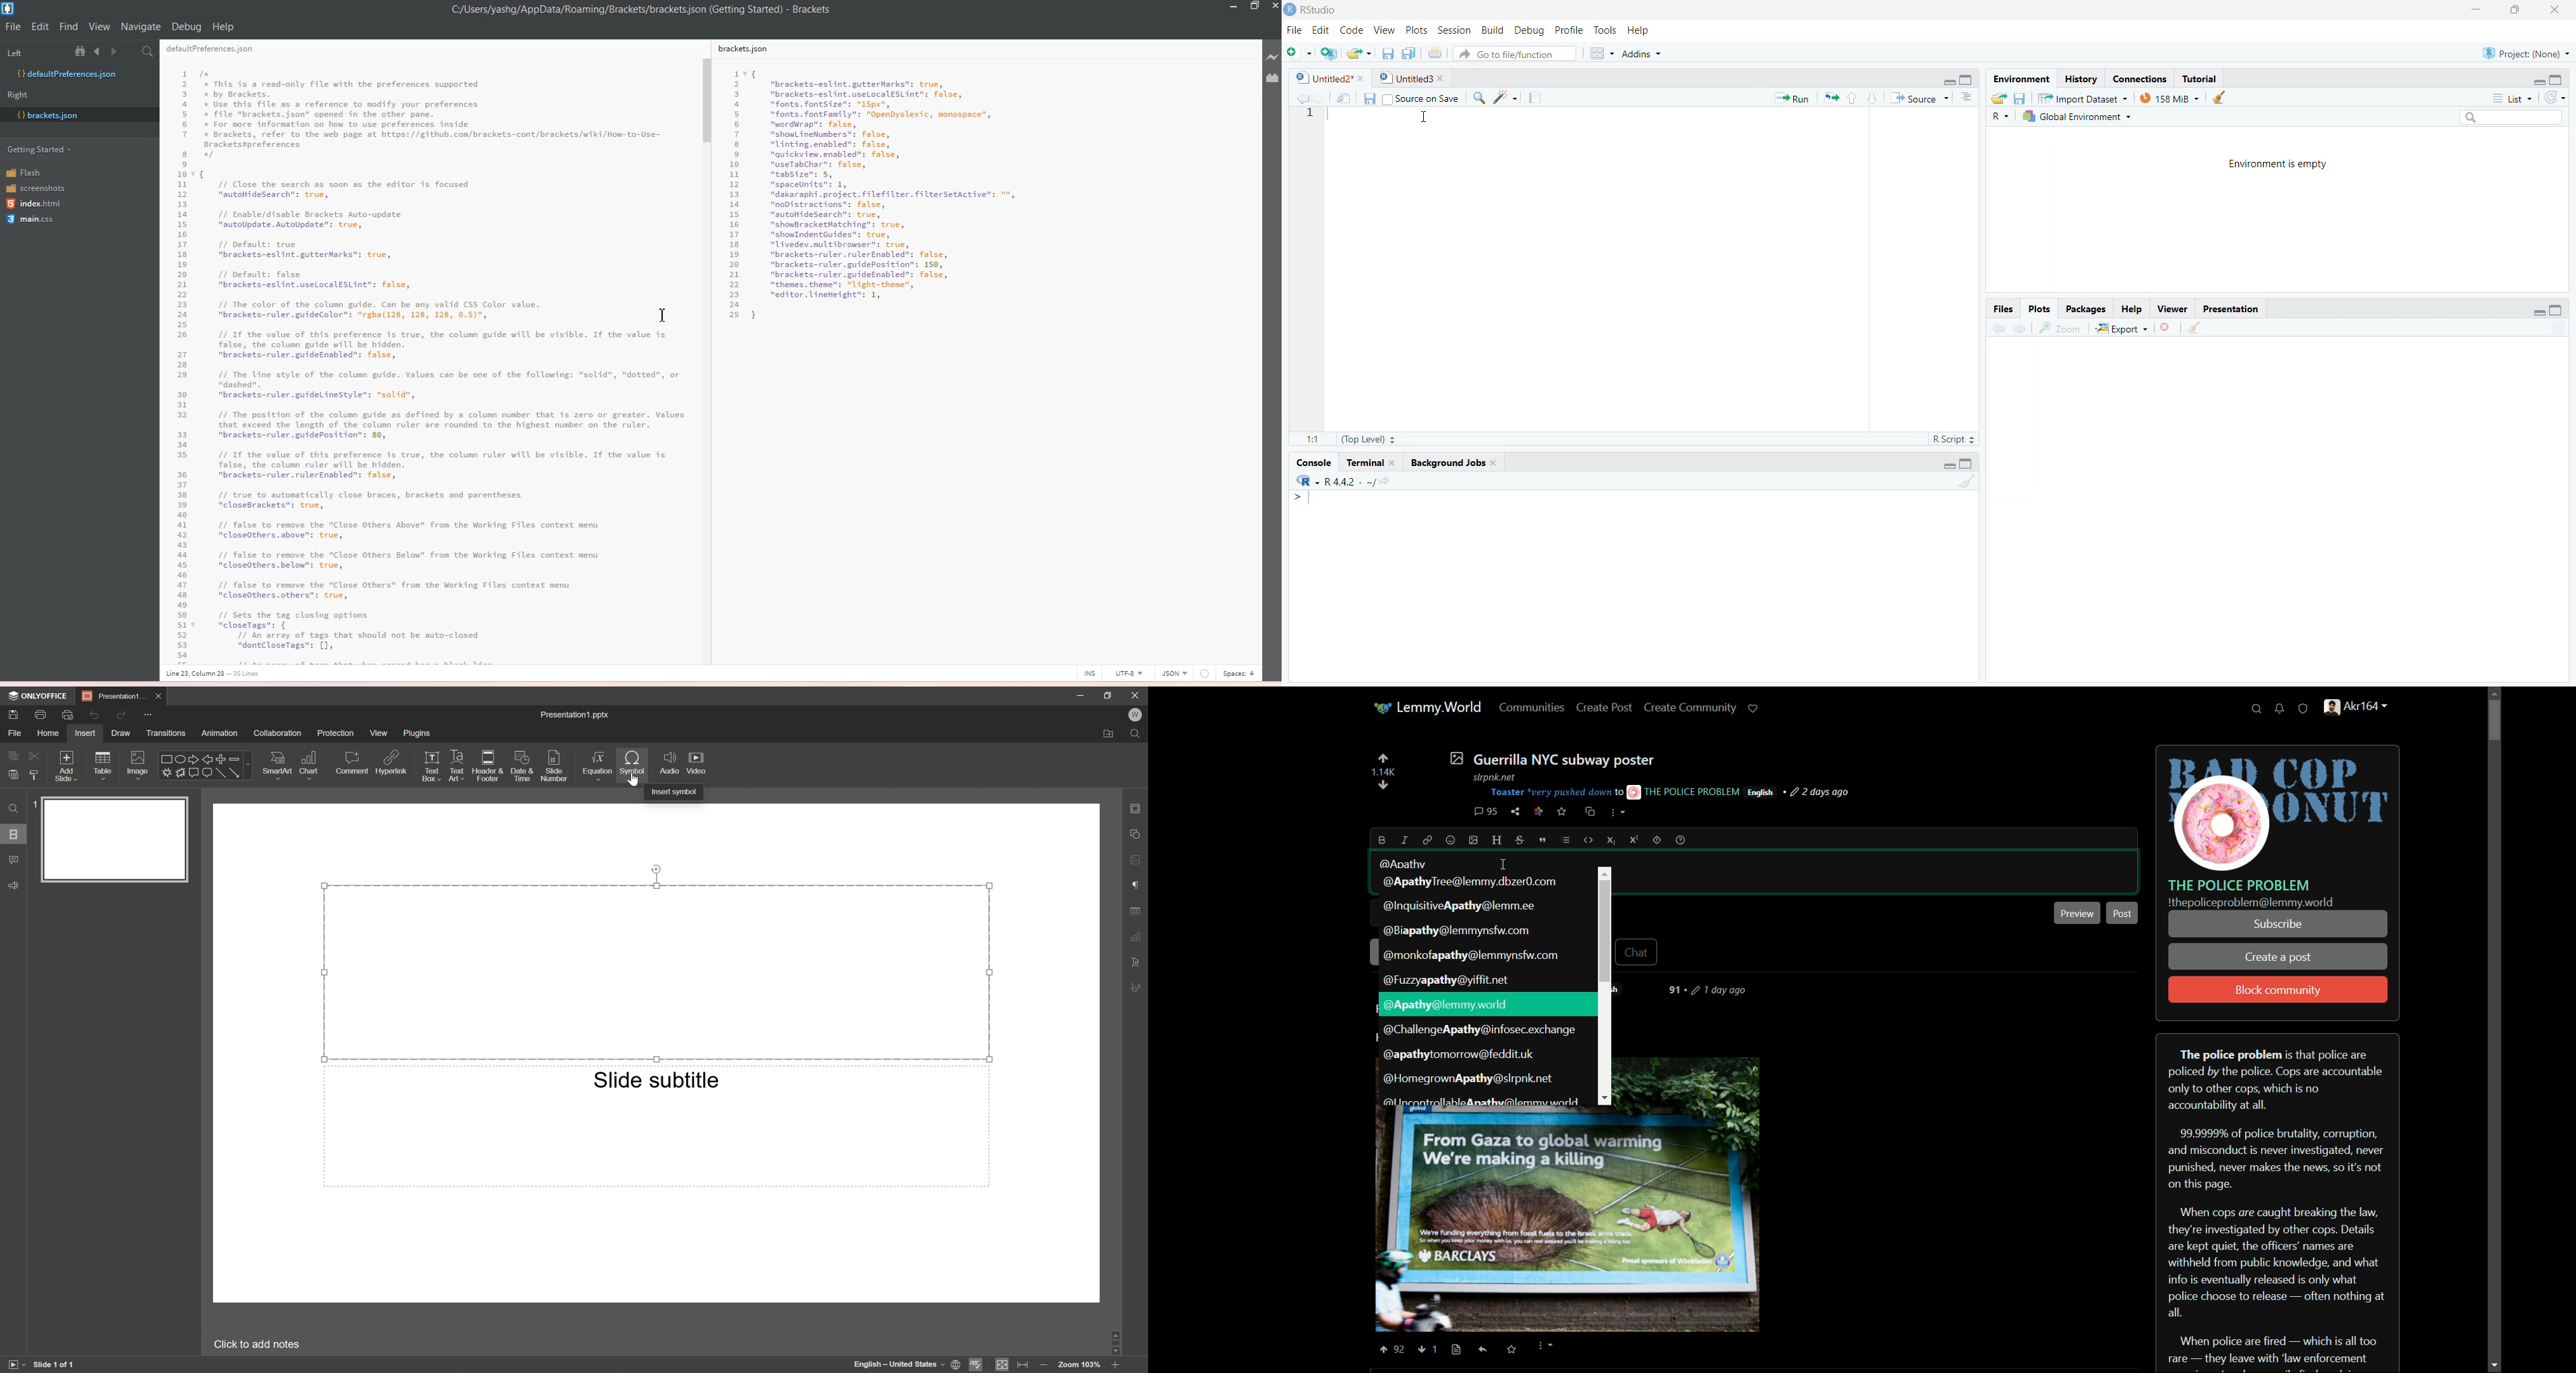  What do you see at coordinates (1359, 51) in the screenshot?
I see `Open project` at bounding box center [1359, 51].